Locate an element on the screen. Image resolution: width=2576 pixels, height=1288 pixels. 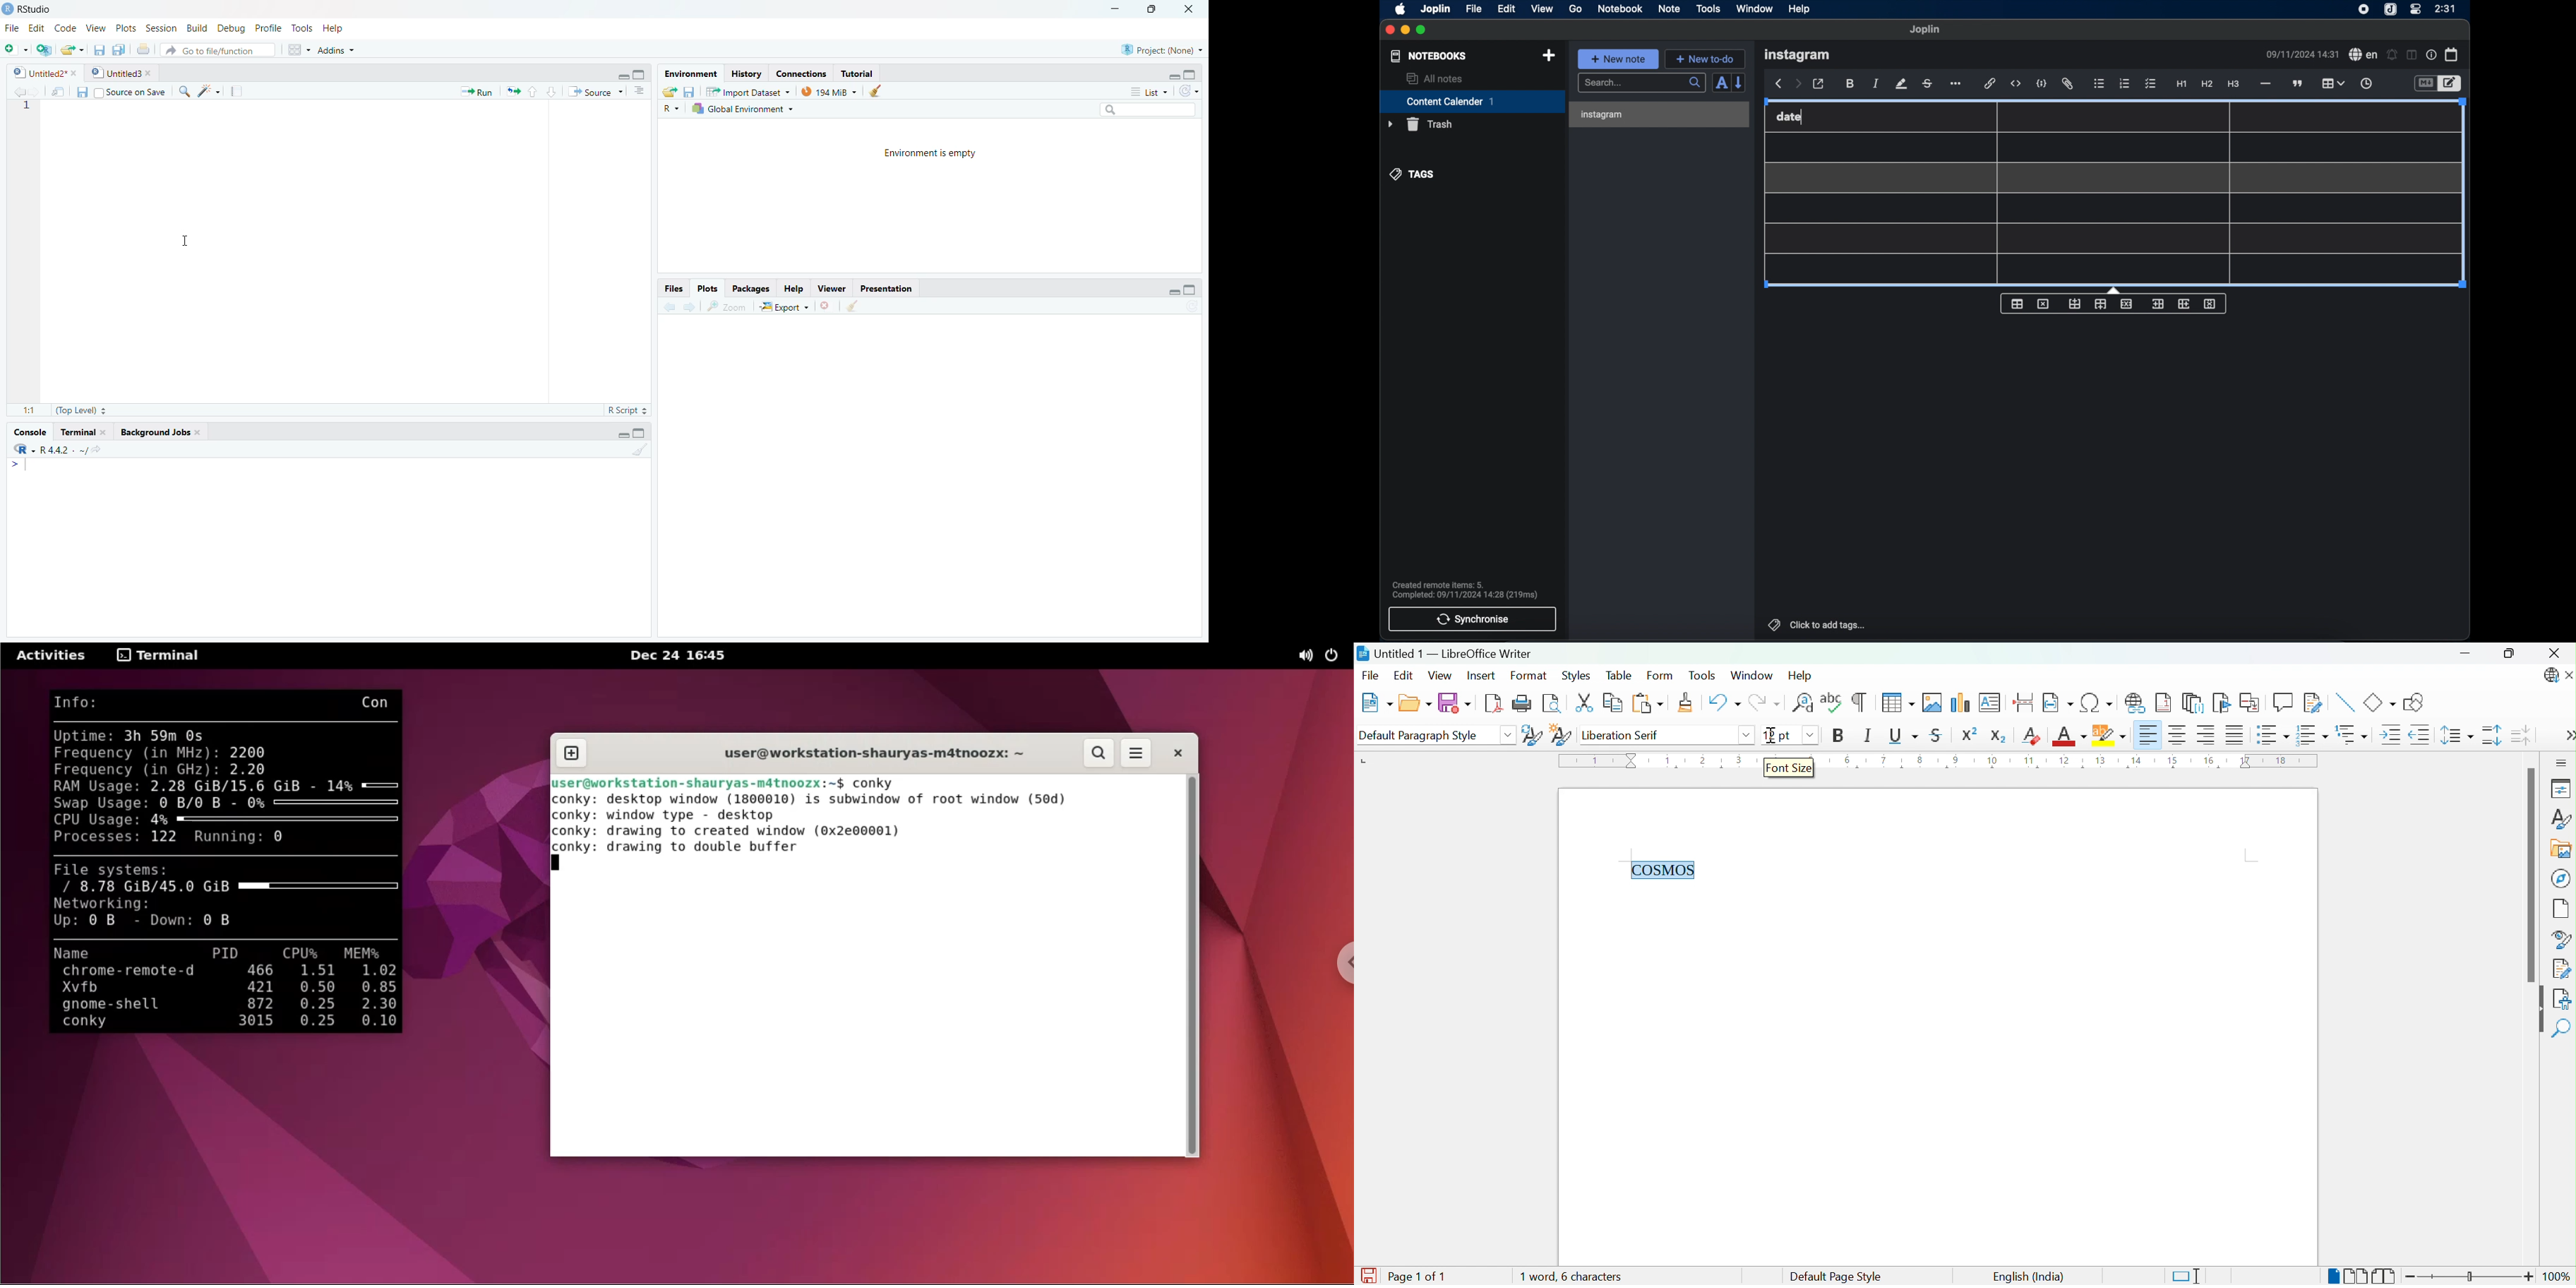
up is located at coordinates (533, 91).